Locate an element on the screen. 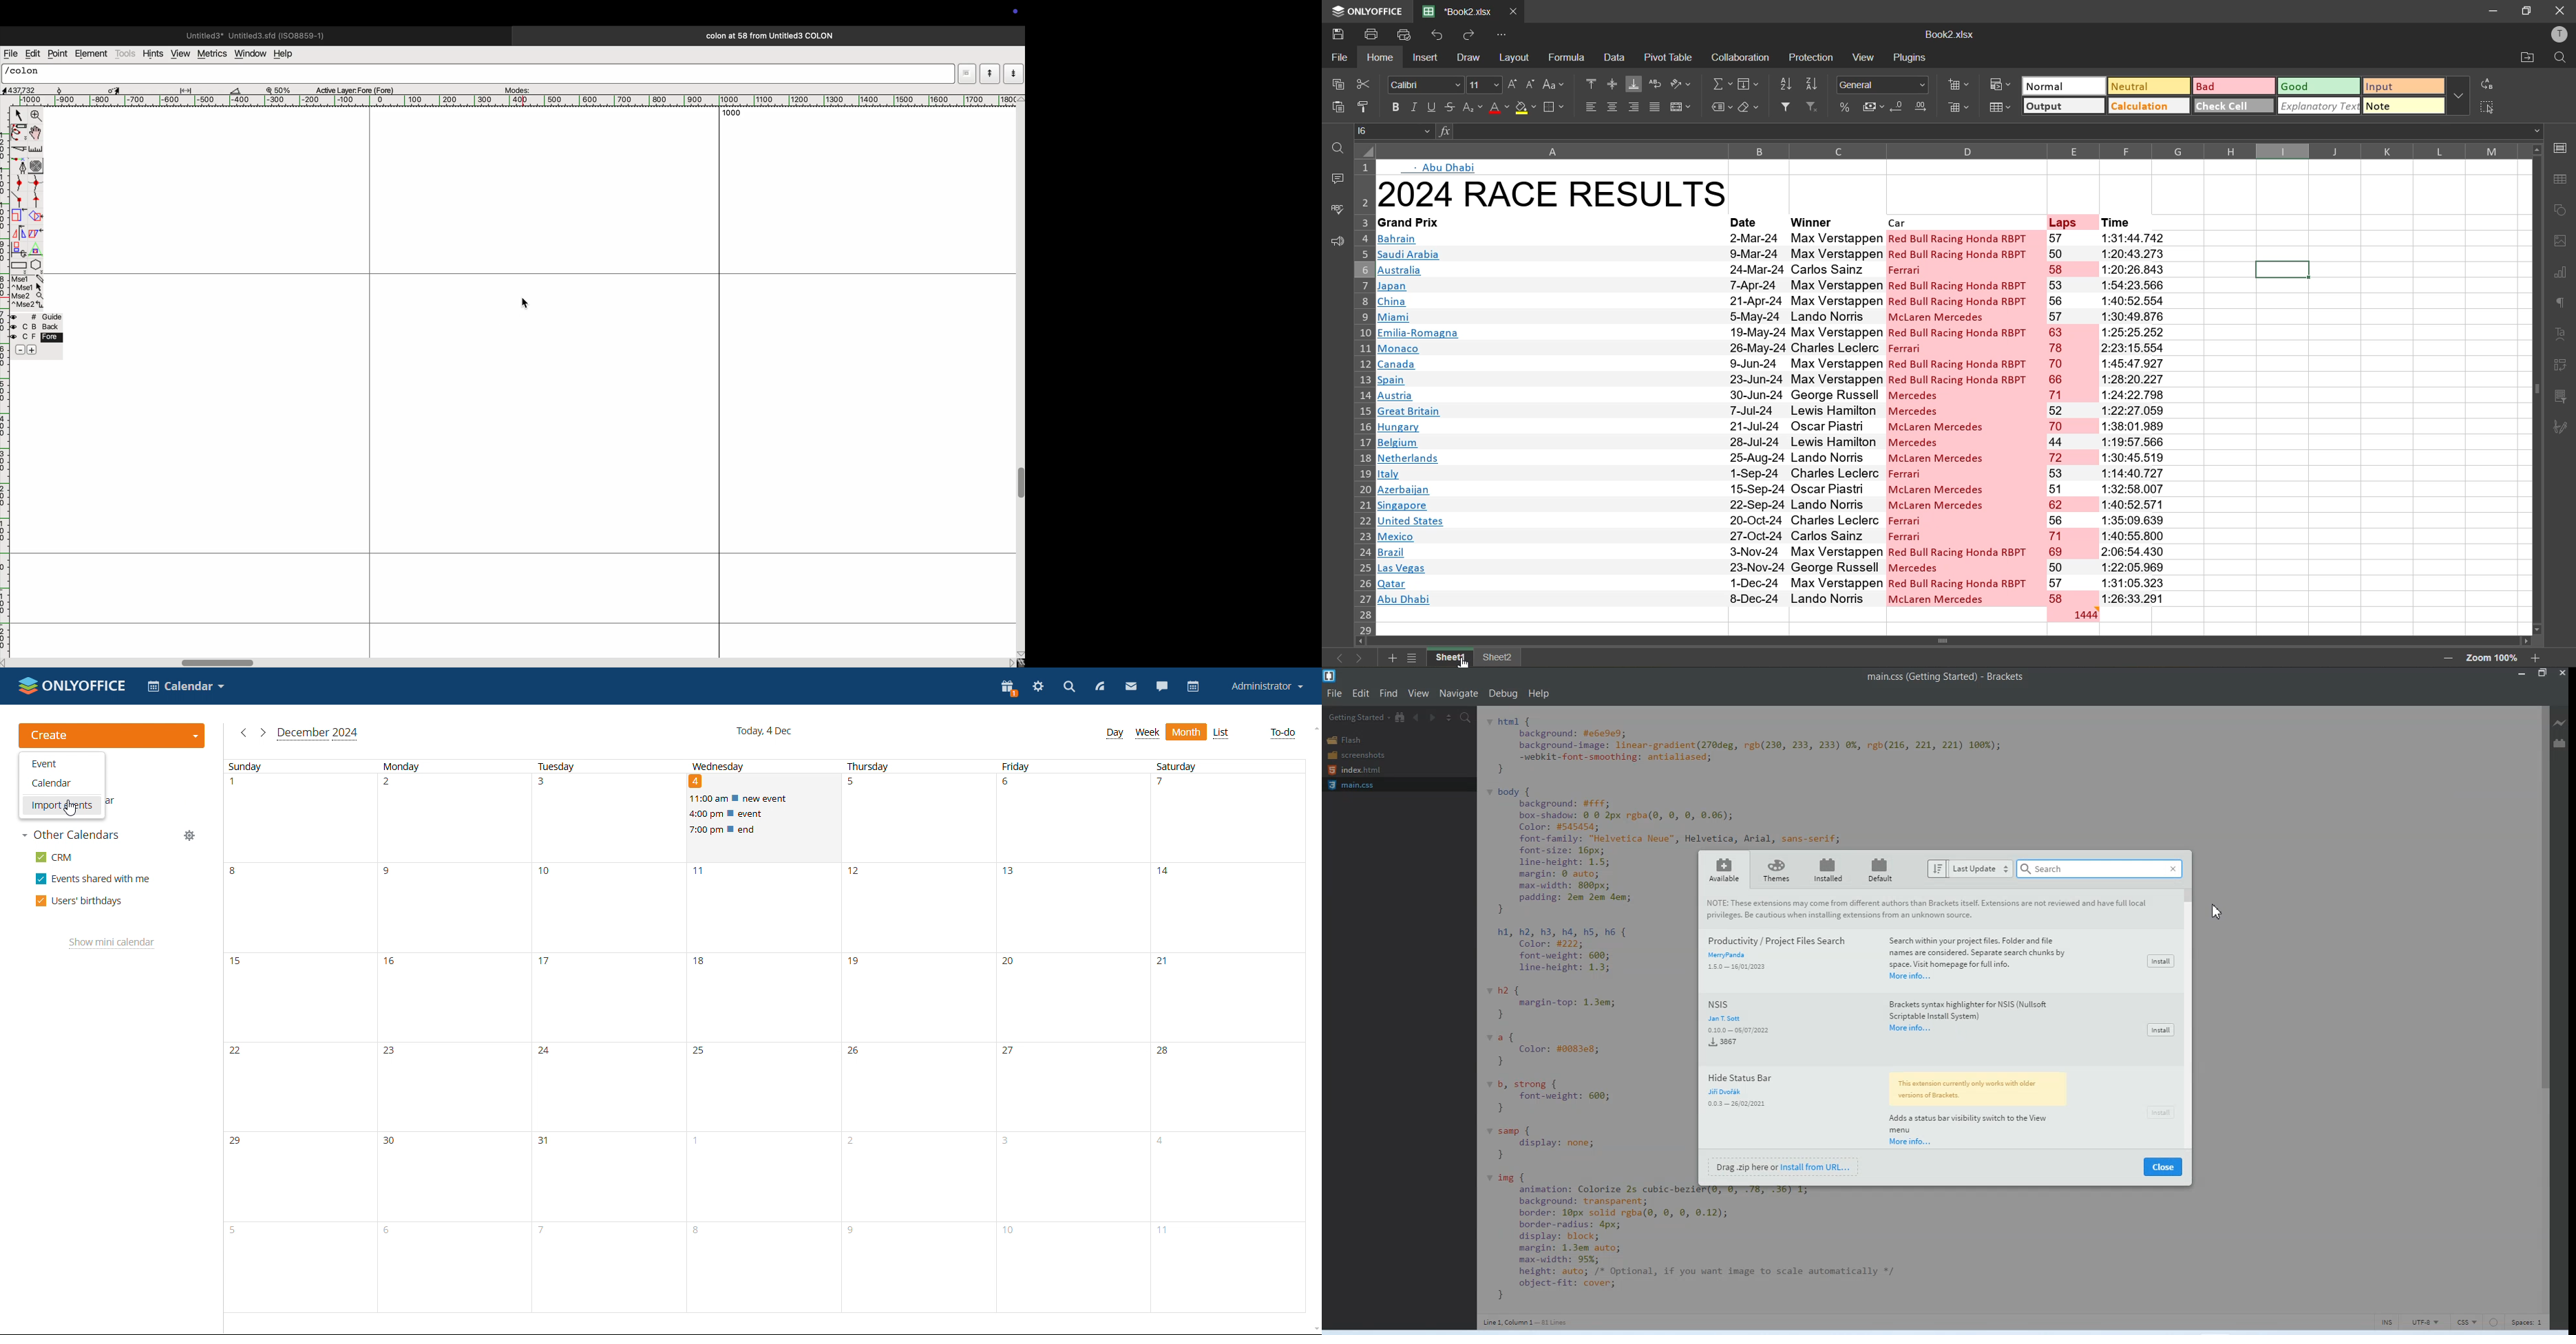 The image size is (2576, 1344). replace is located at coordinates (2486, 83).